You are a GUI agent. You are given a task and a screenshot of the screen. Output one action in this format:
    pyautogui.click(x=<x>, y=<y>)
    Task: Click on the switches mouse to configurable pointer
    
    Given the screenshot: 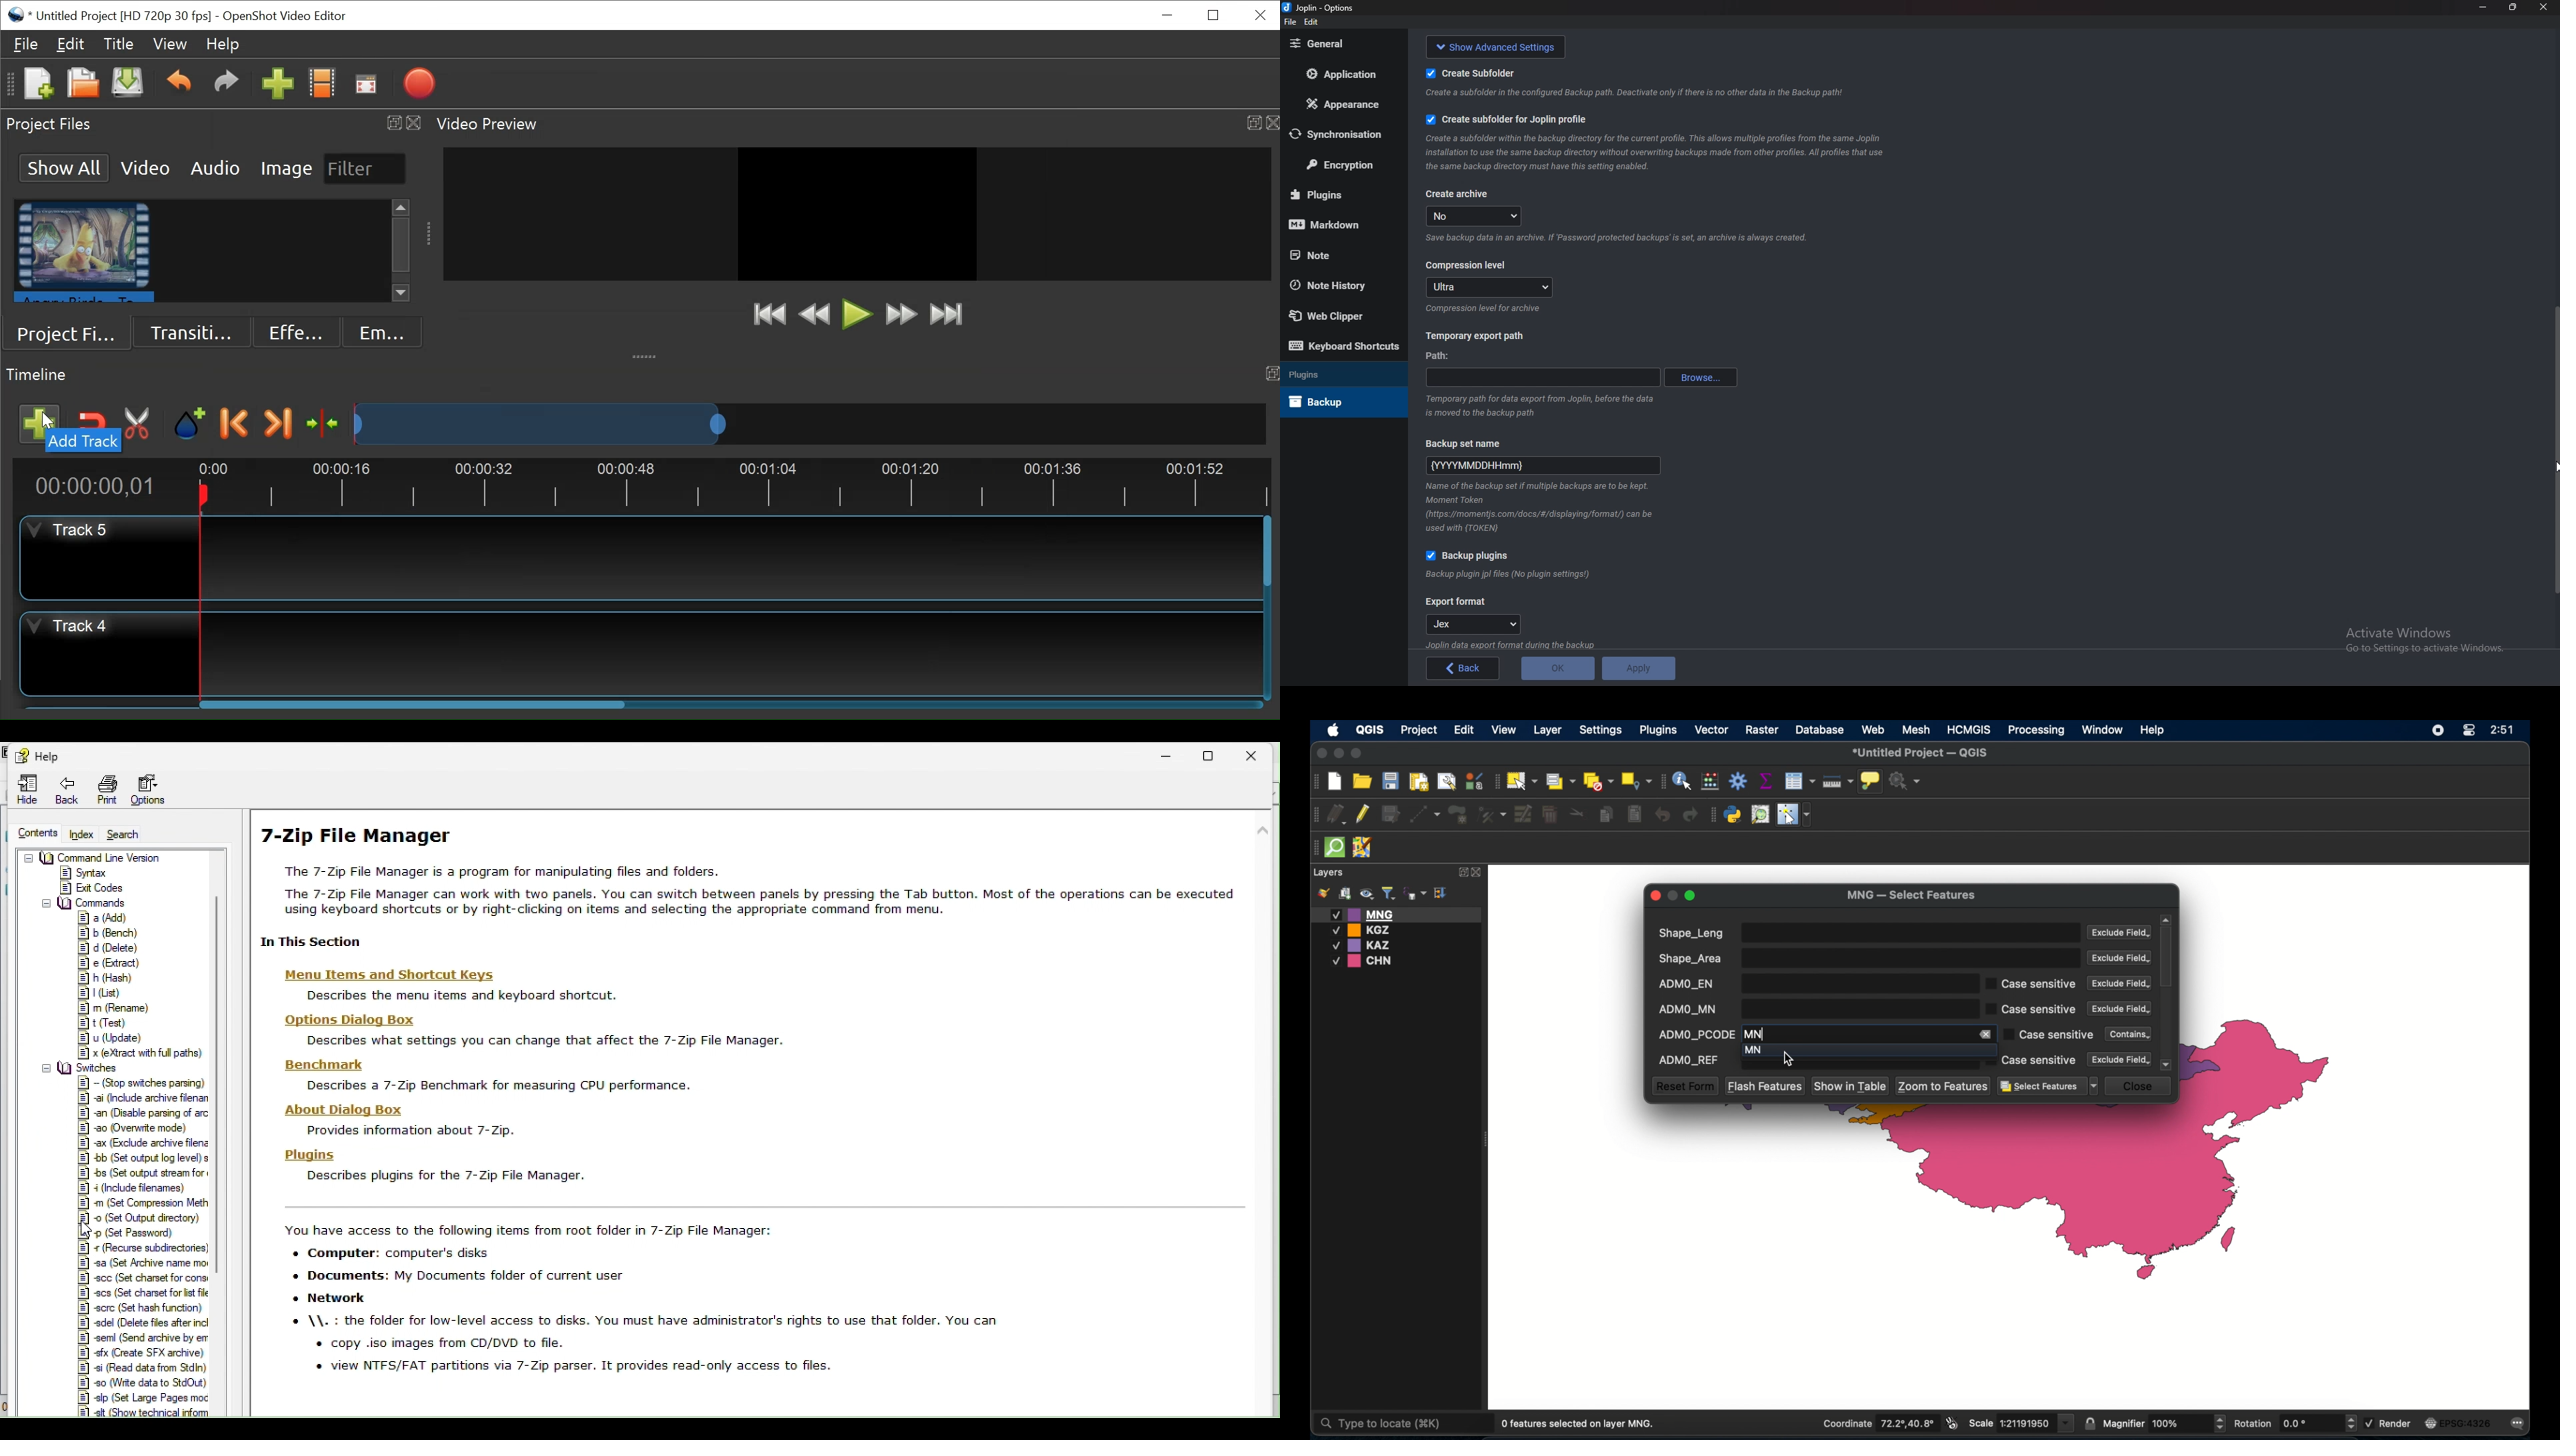 What is the action you would take?
    pyautogui.click(x=1794, y=815)
    